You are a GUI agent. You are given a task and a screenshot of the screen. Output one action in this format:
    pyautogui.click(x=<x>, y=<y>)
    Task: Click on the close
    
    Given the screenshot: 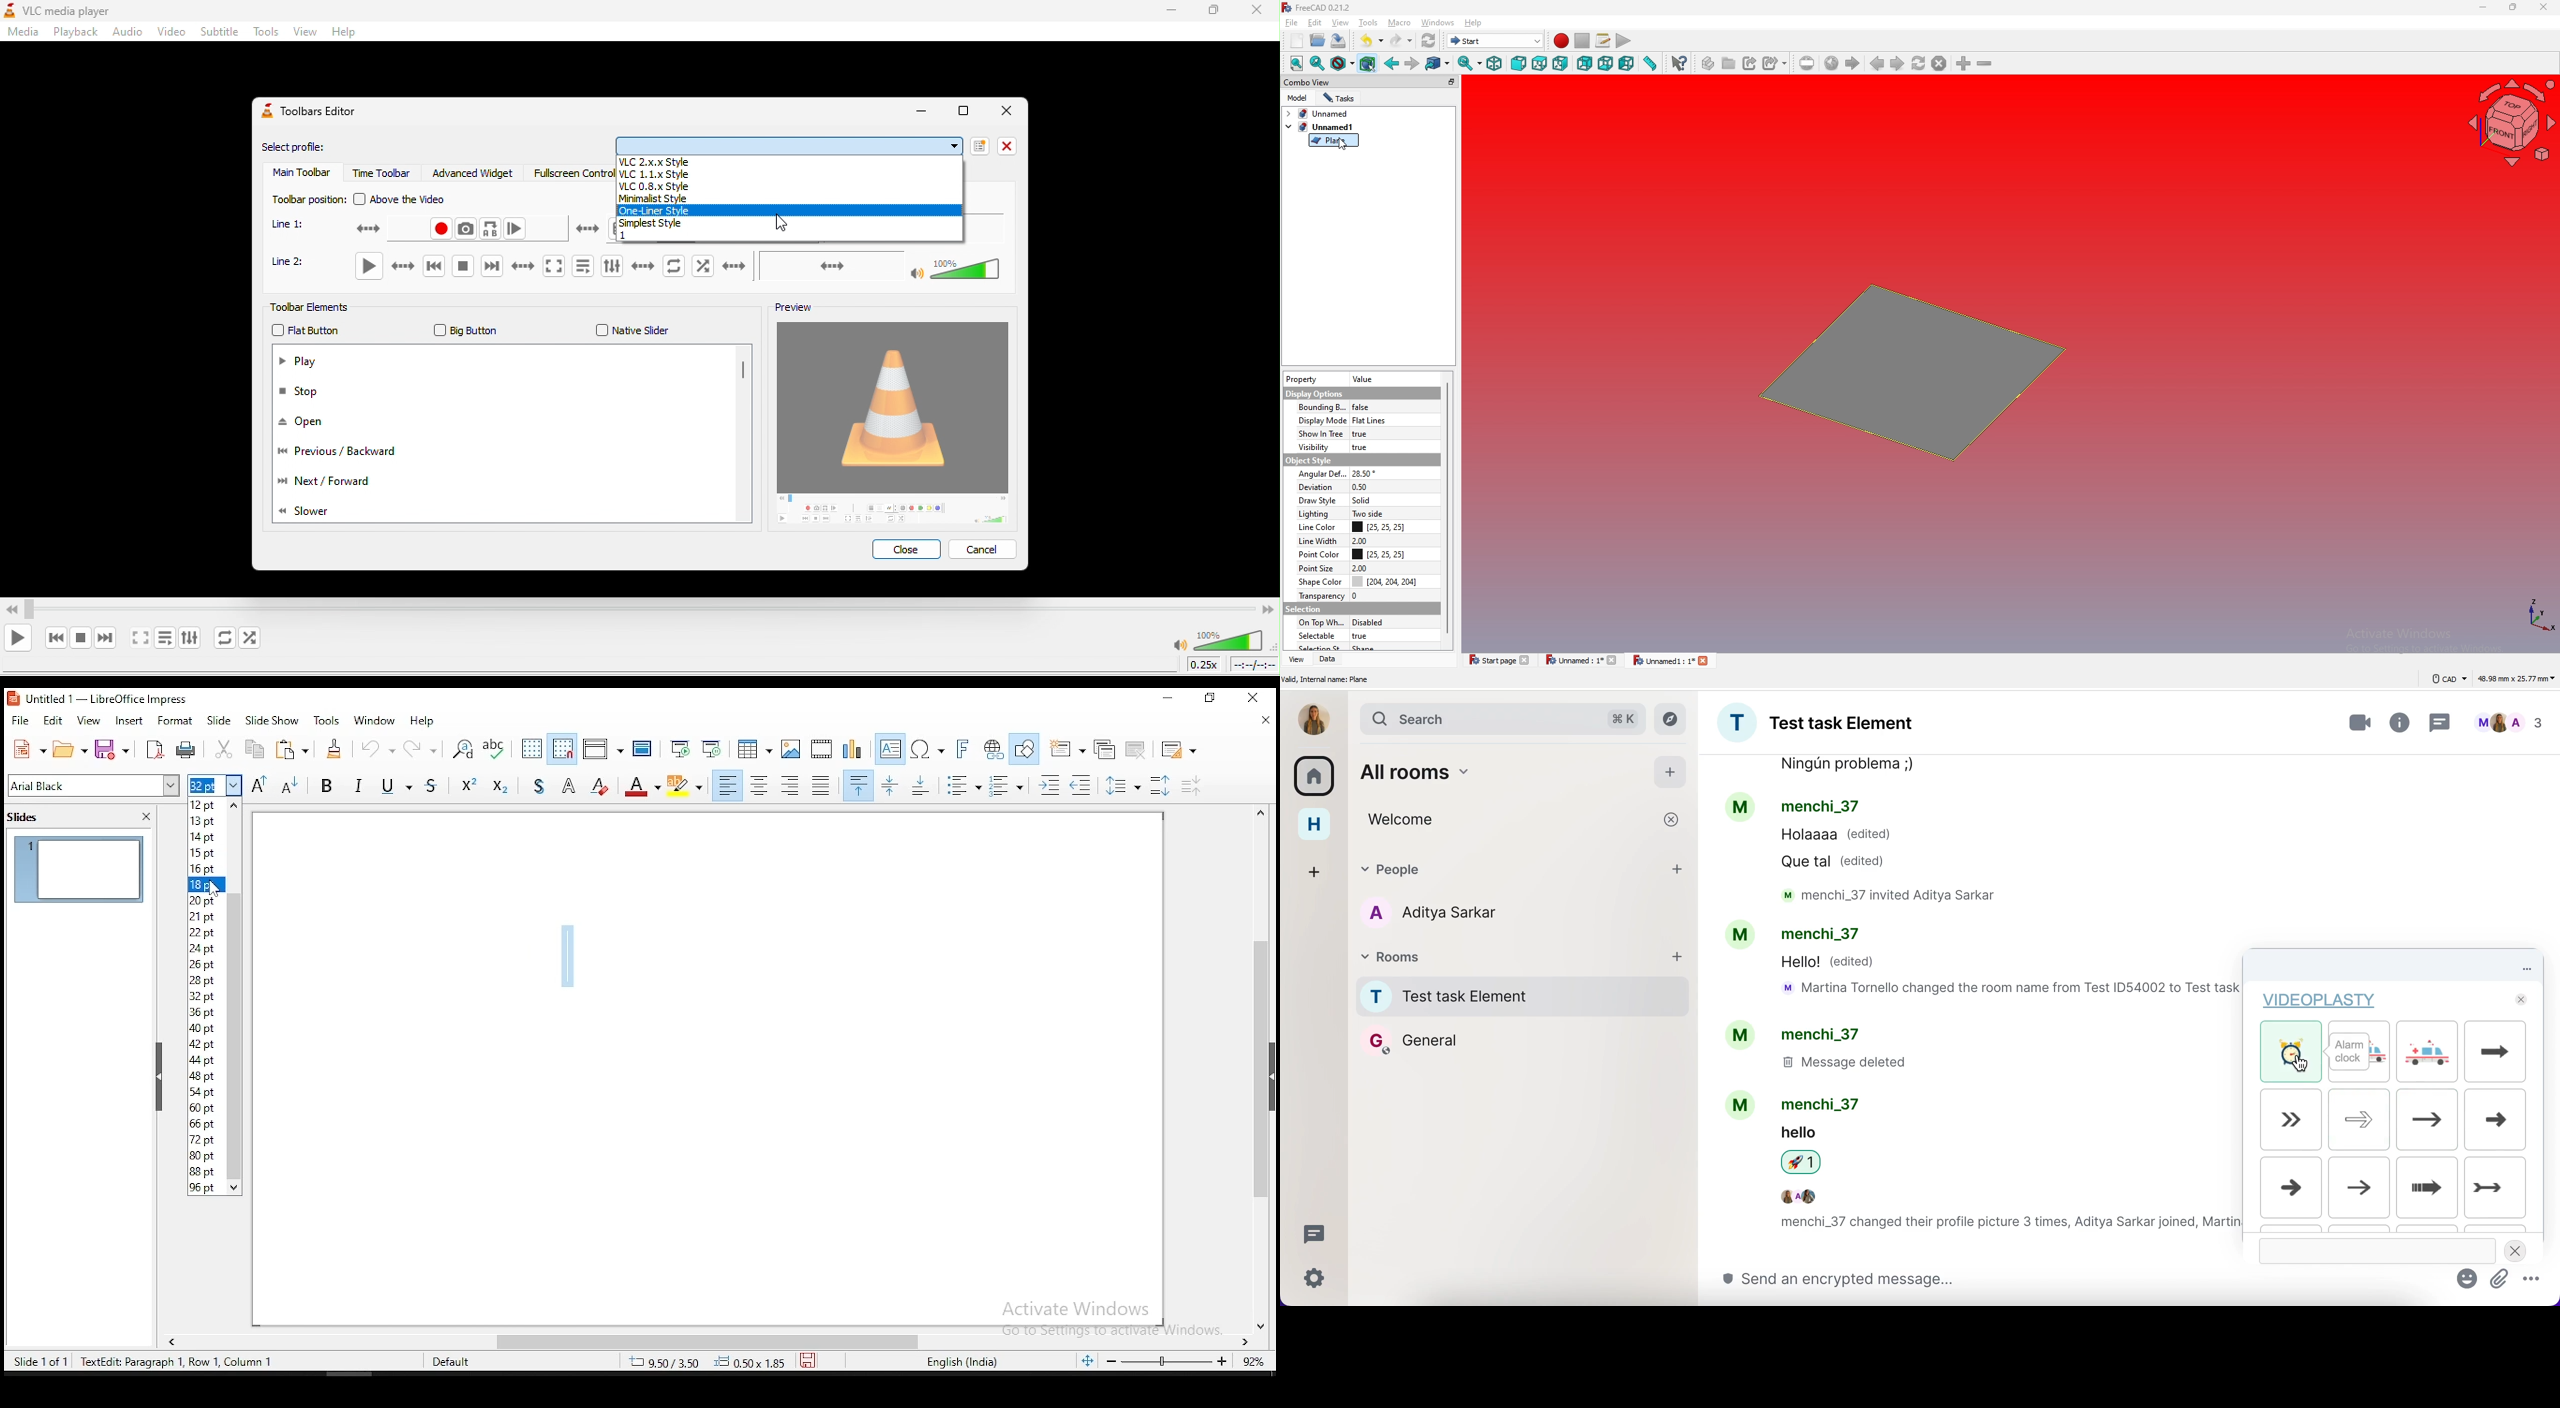 What is the action you would take?
    pyautogui.click(x=1004, y=112)
    